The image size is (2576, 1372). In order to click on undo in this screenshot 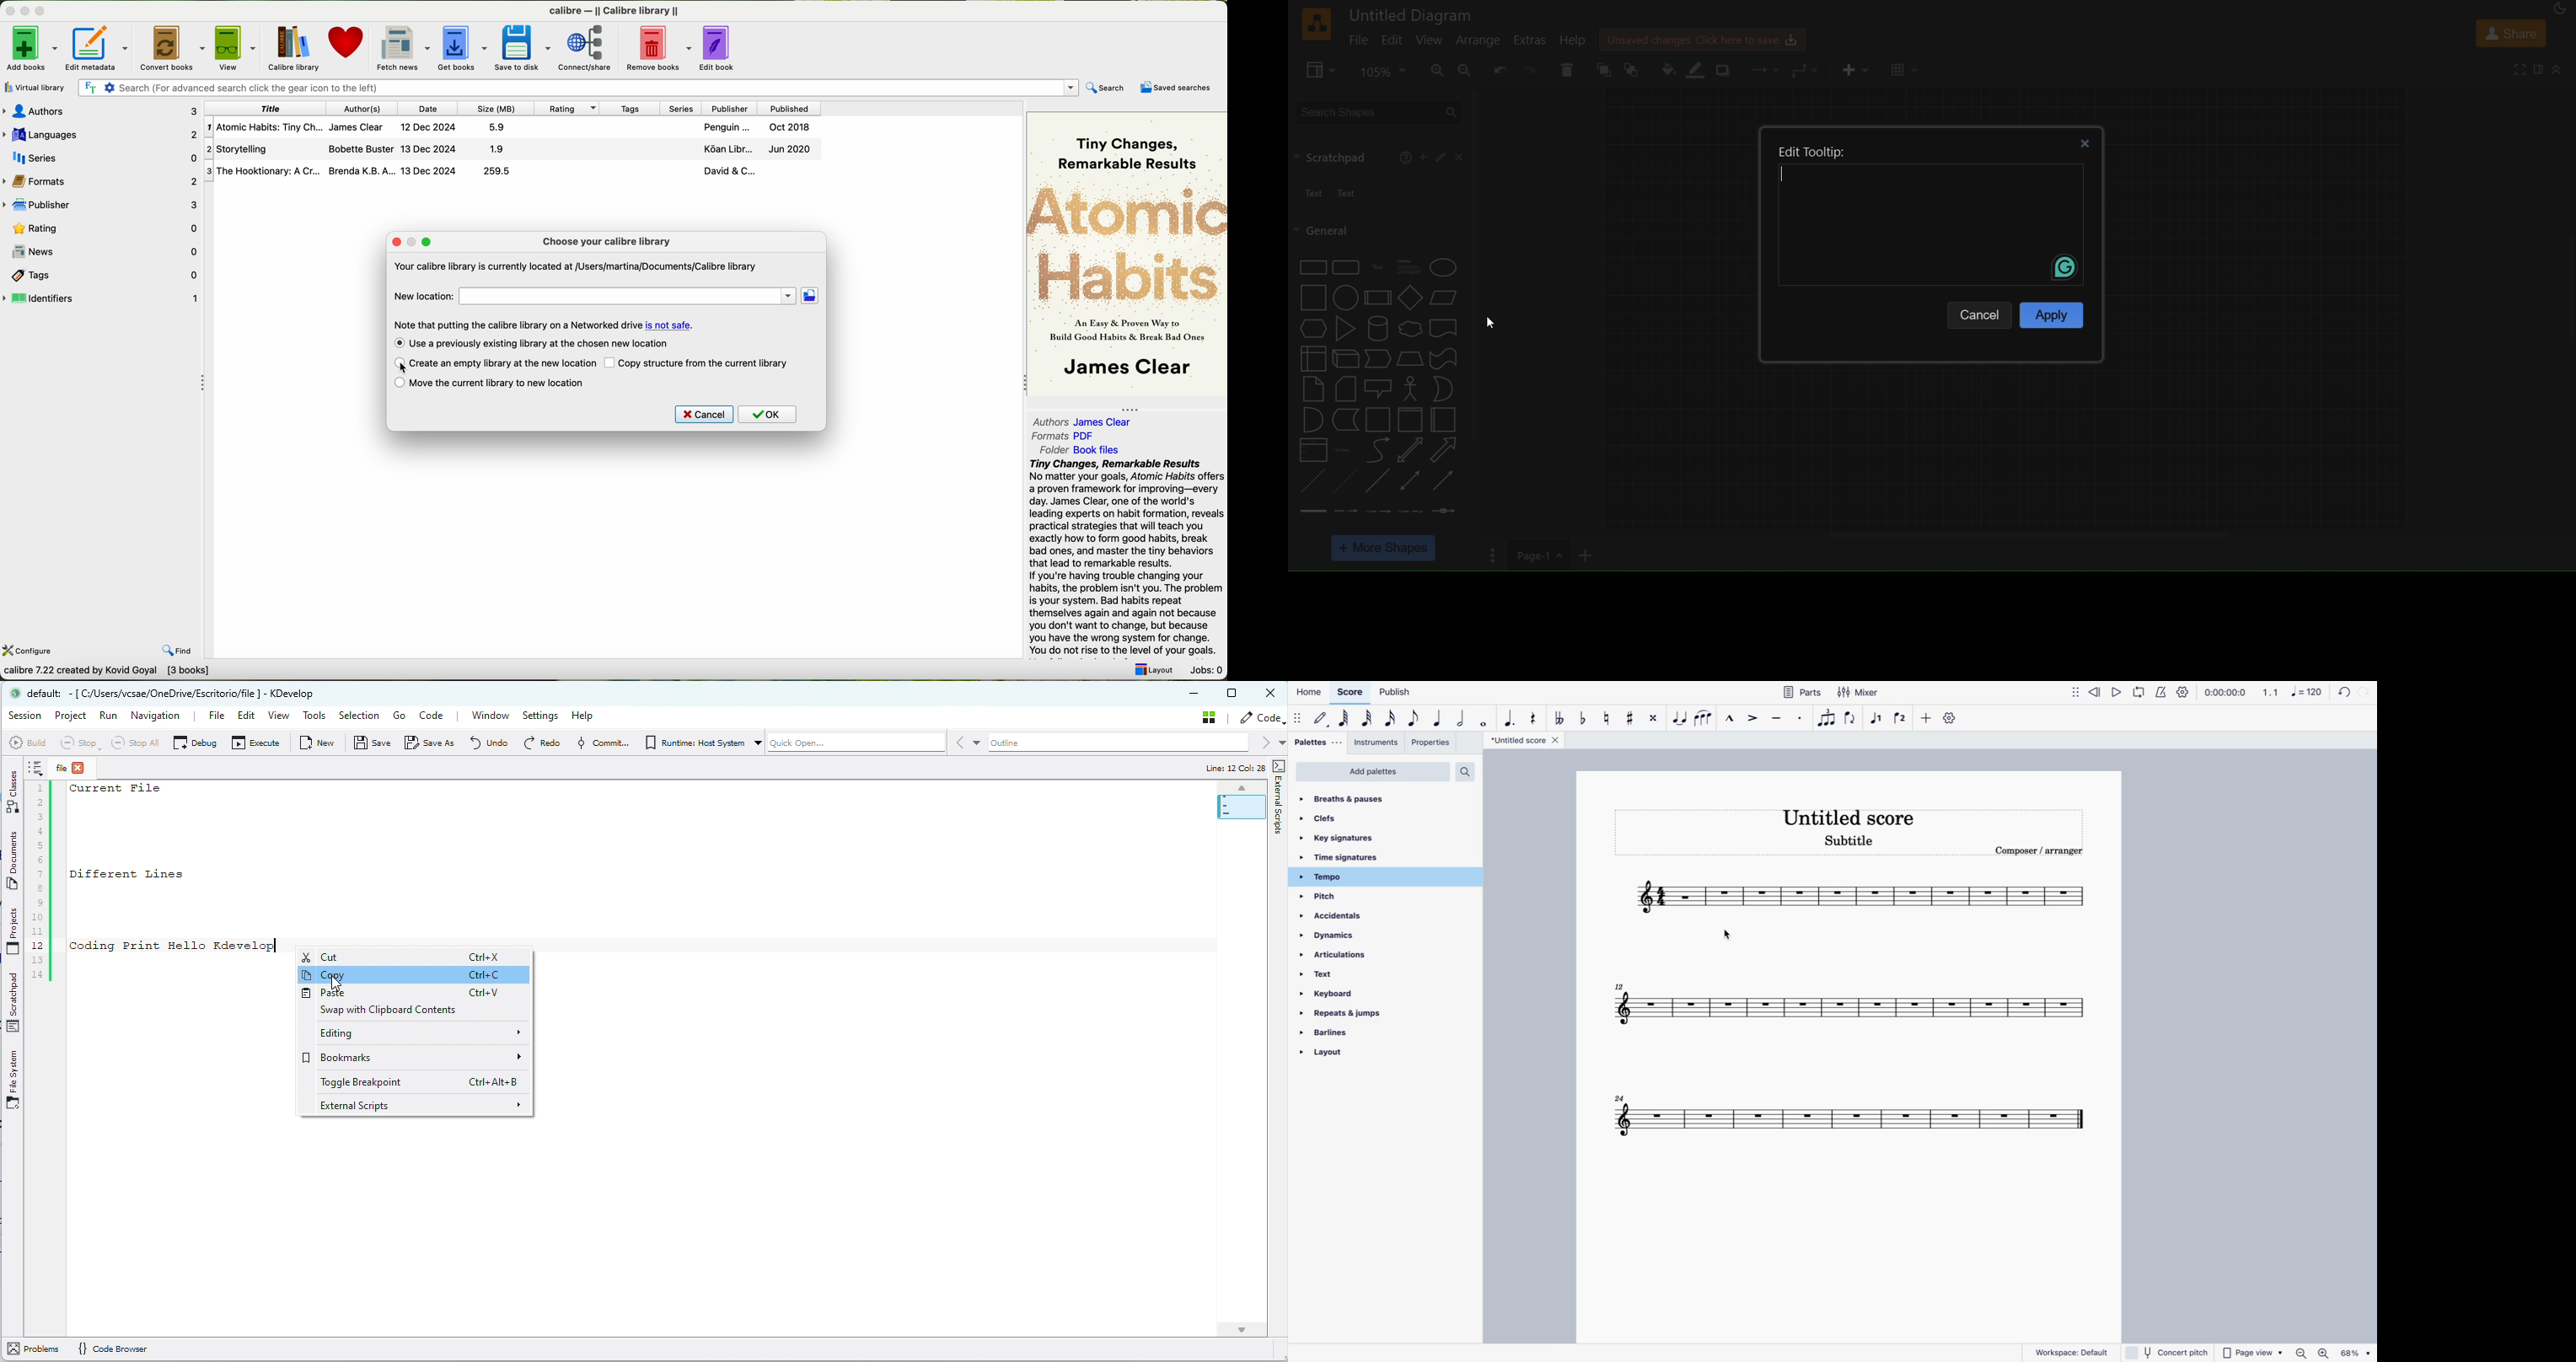, I will do `click(1498, 70)`.